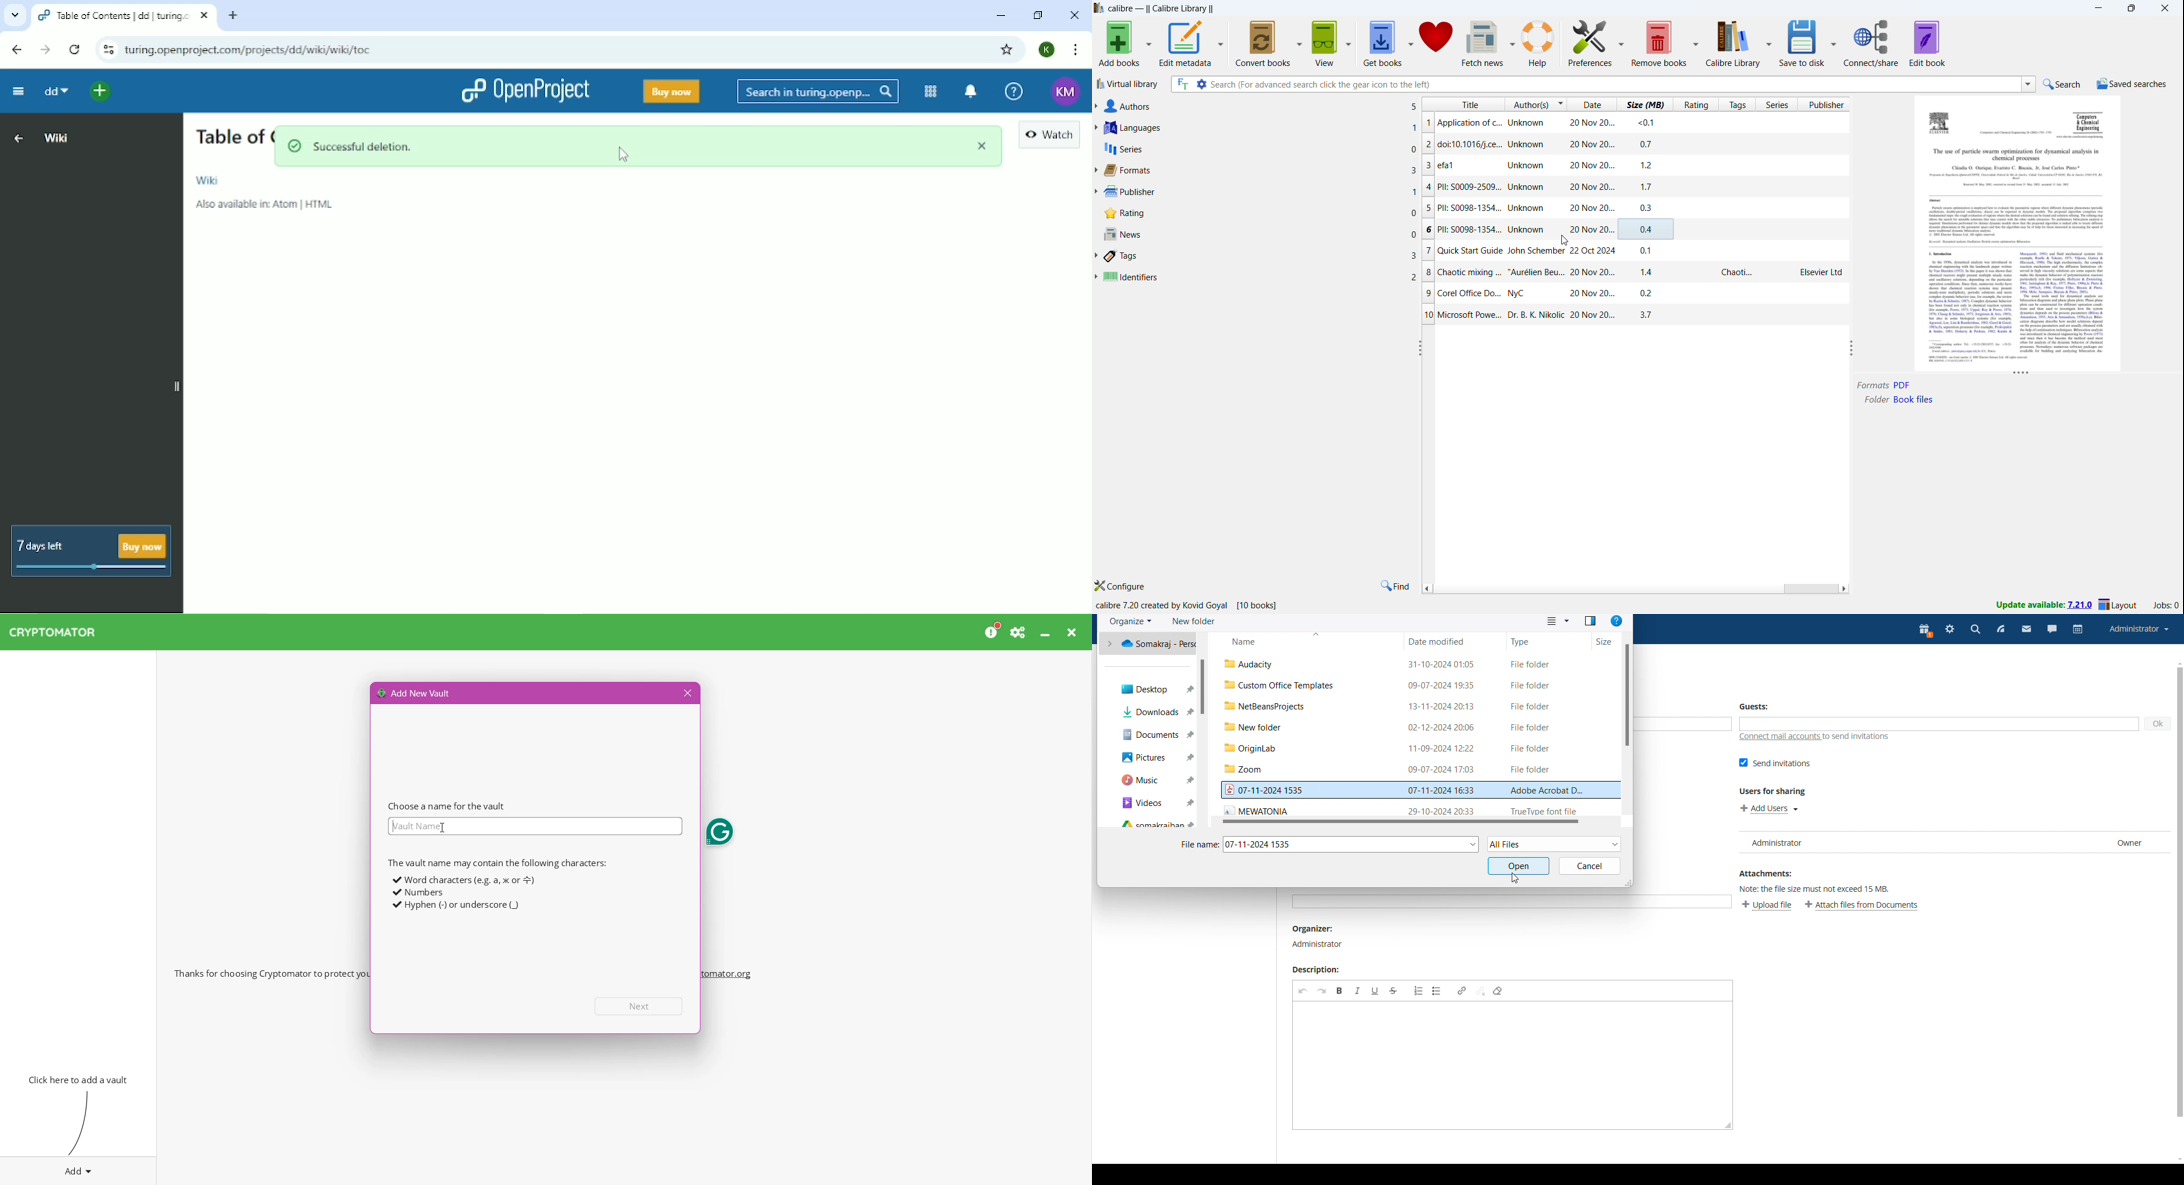 This screenshot has width=2184, height=1204. What do you see at coordinates (1659, 42) in the screenshot?
I see `remove books` at bounding box center [1659, 42].